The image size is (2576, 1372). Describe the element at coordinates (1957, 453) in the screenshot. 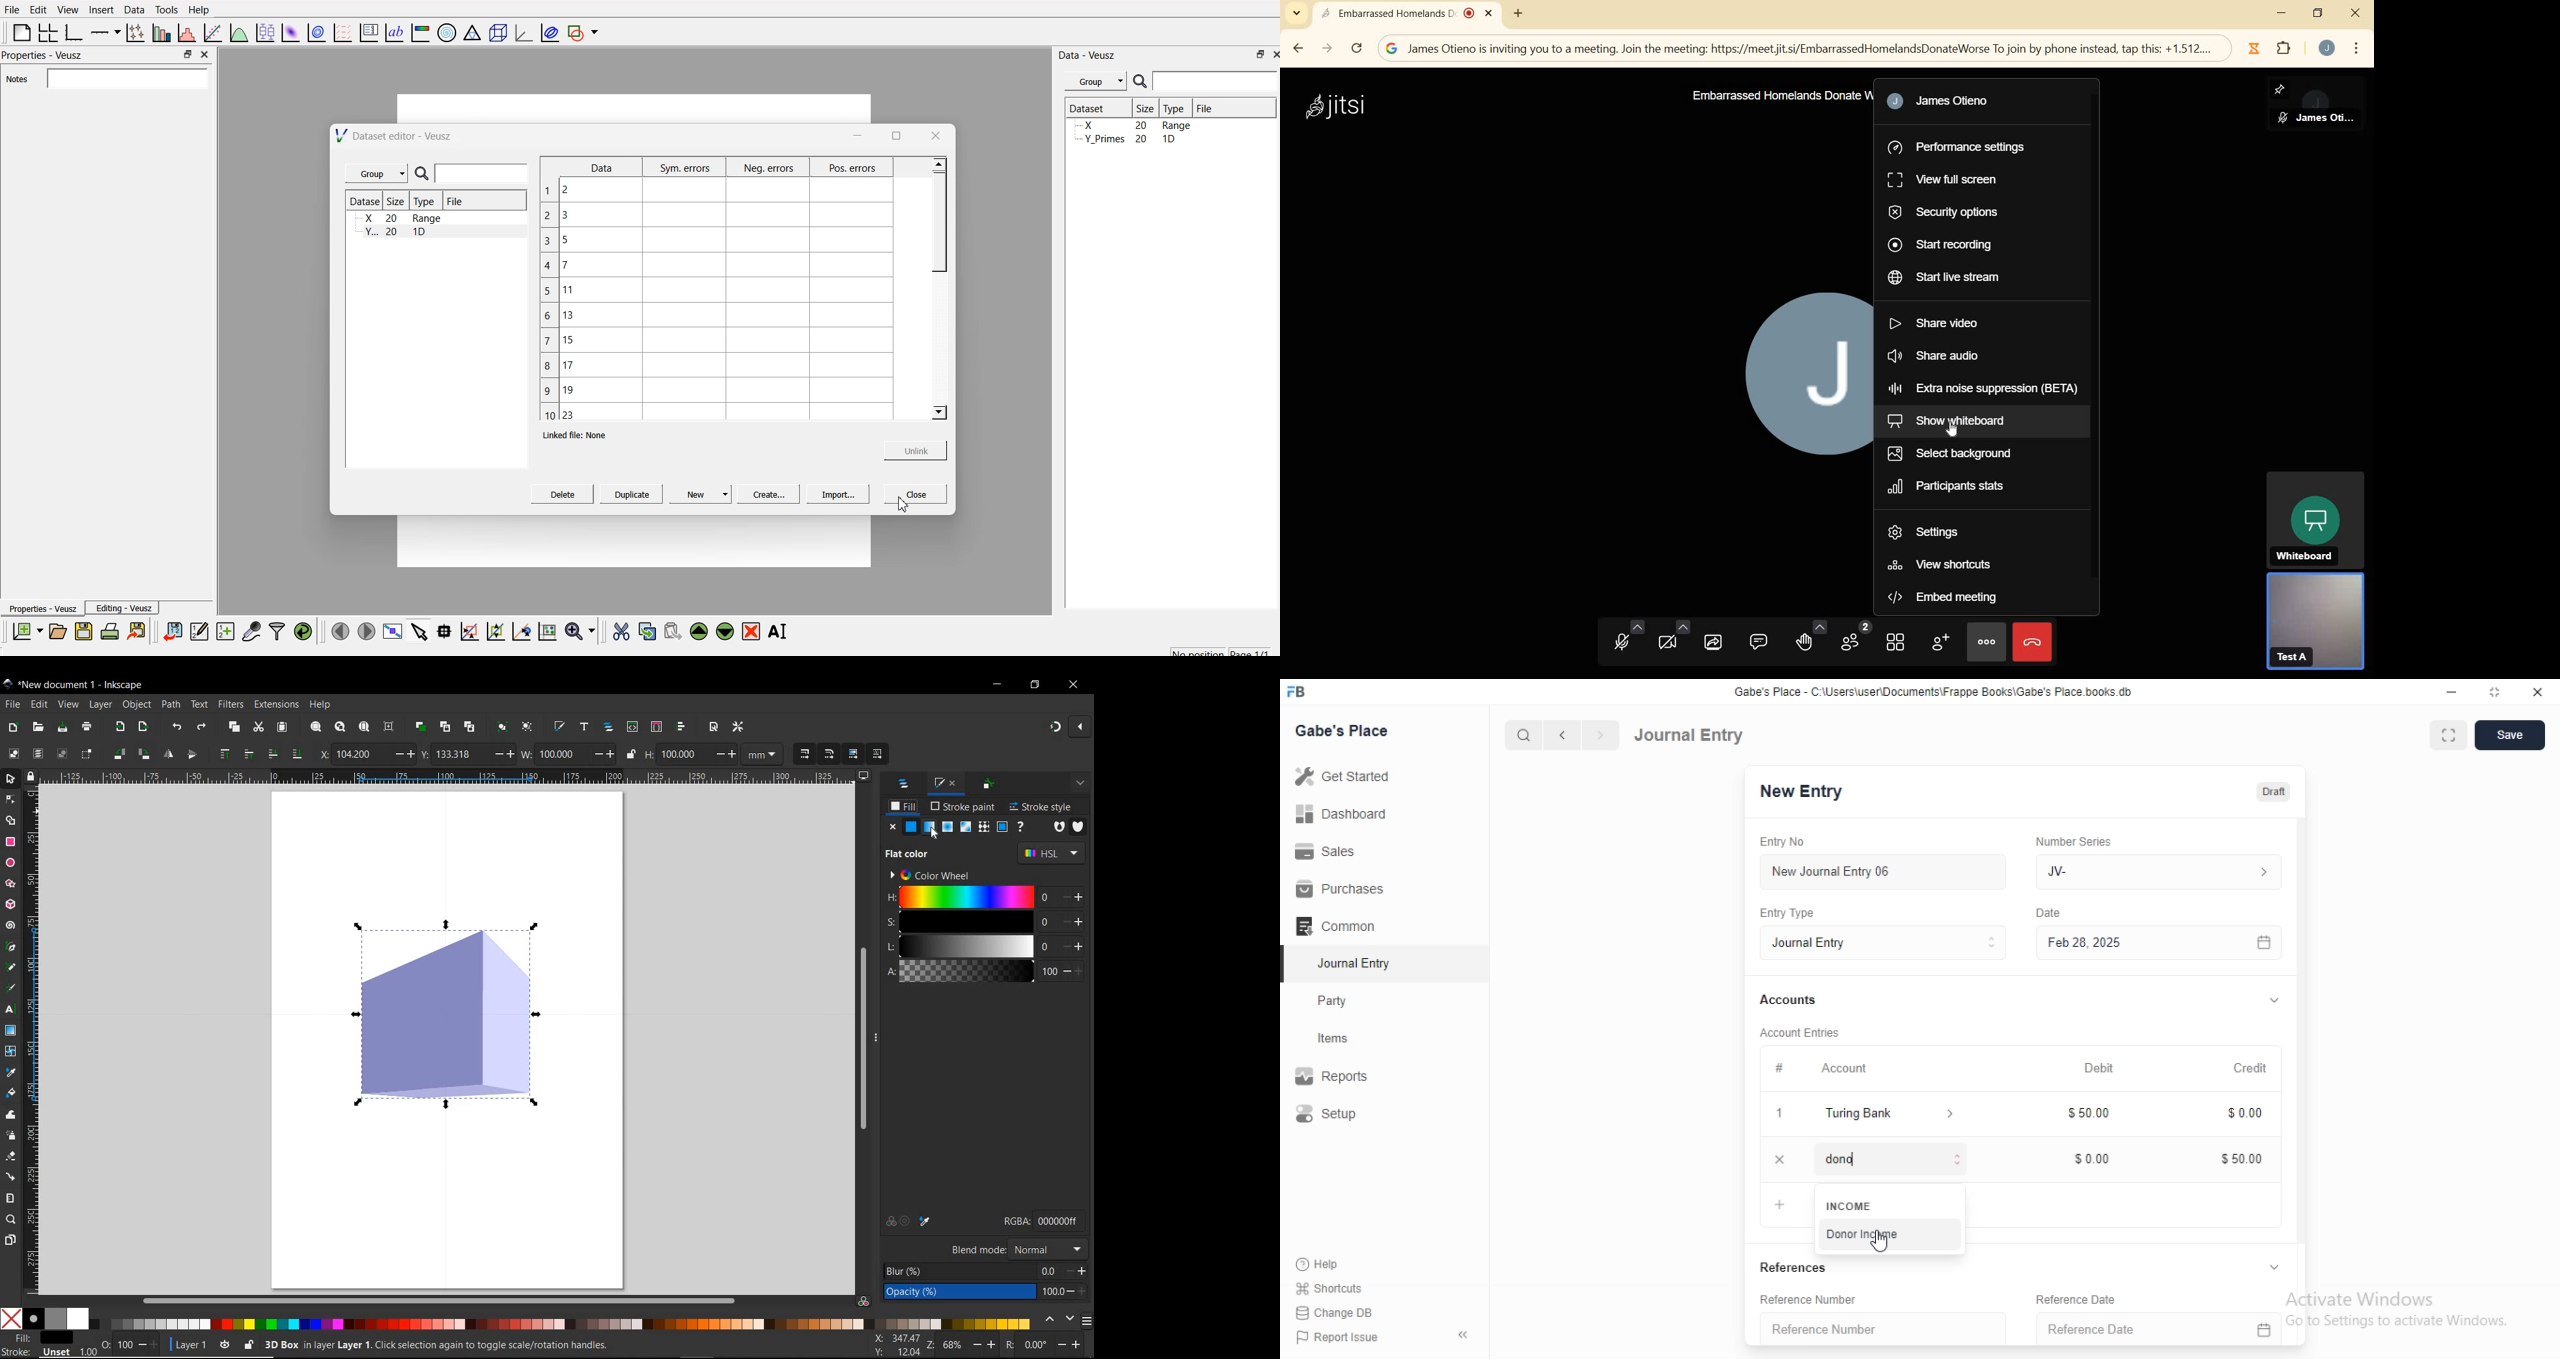

I see `SELECT BACKGROUND` at that location.